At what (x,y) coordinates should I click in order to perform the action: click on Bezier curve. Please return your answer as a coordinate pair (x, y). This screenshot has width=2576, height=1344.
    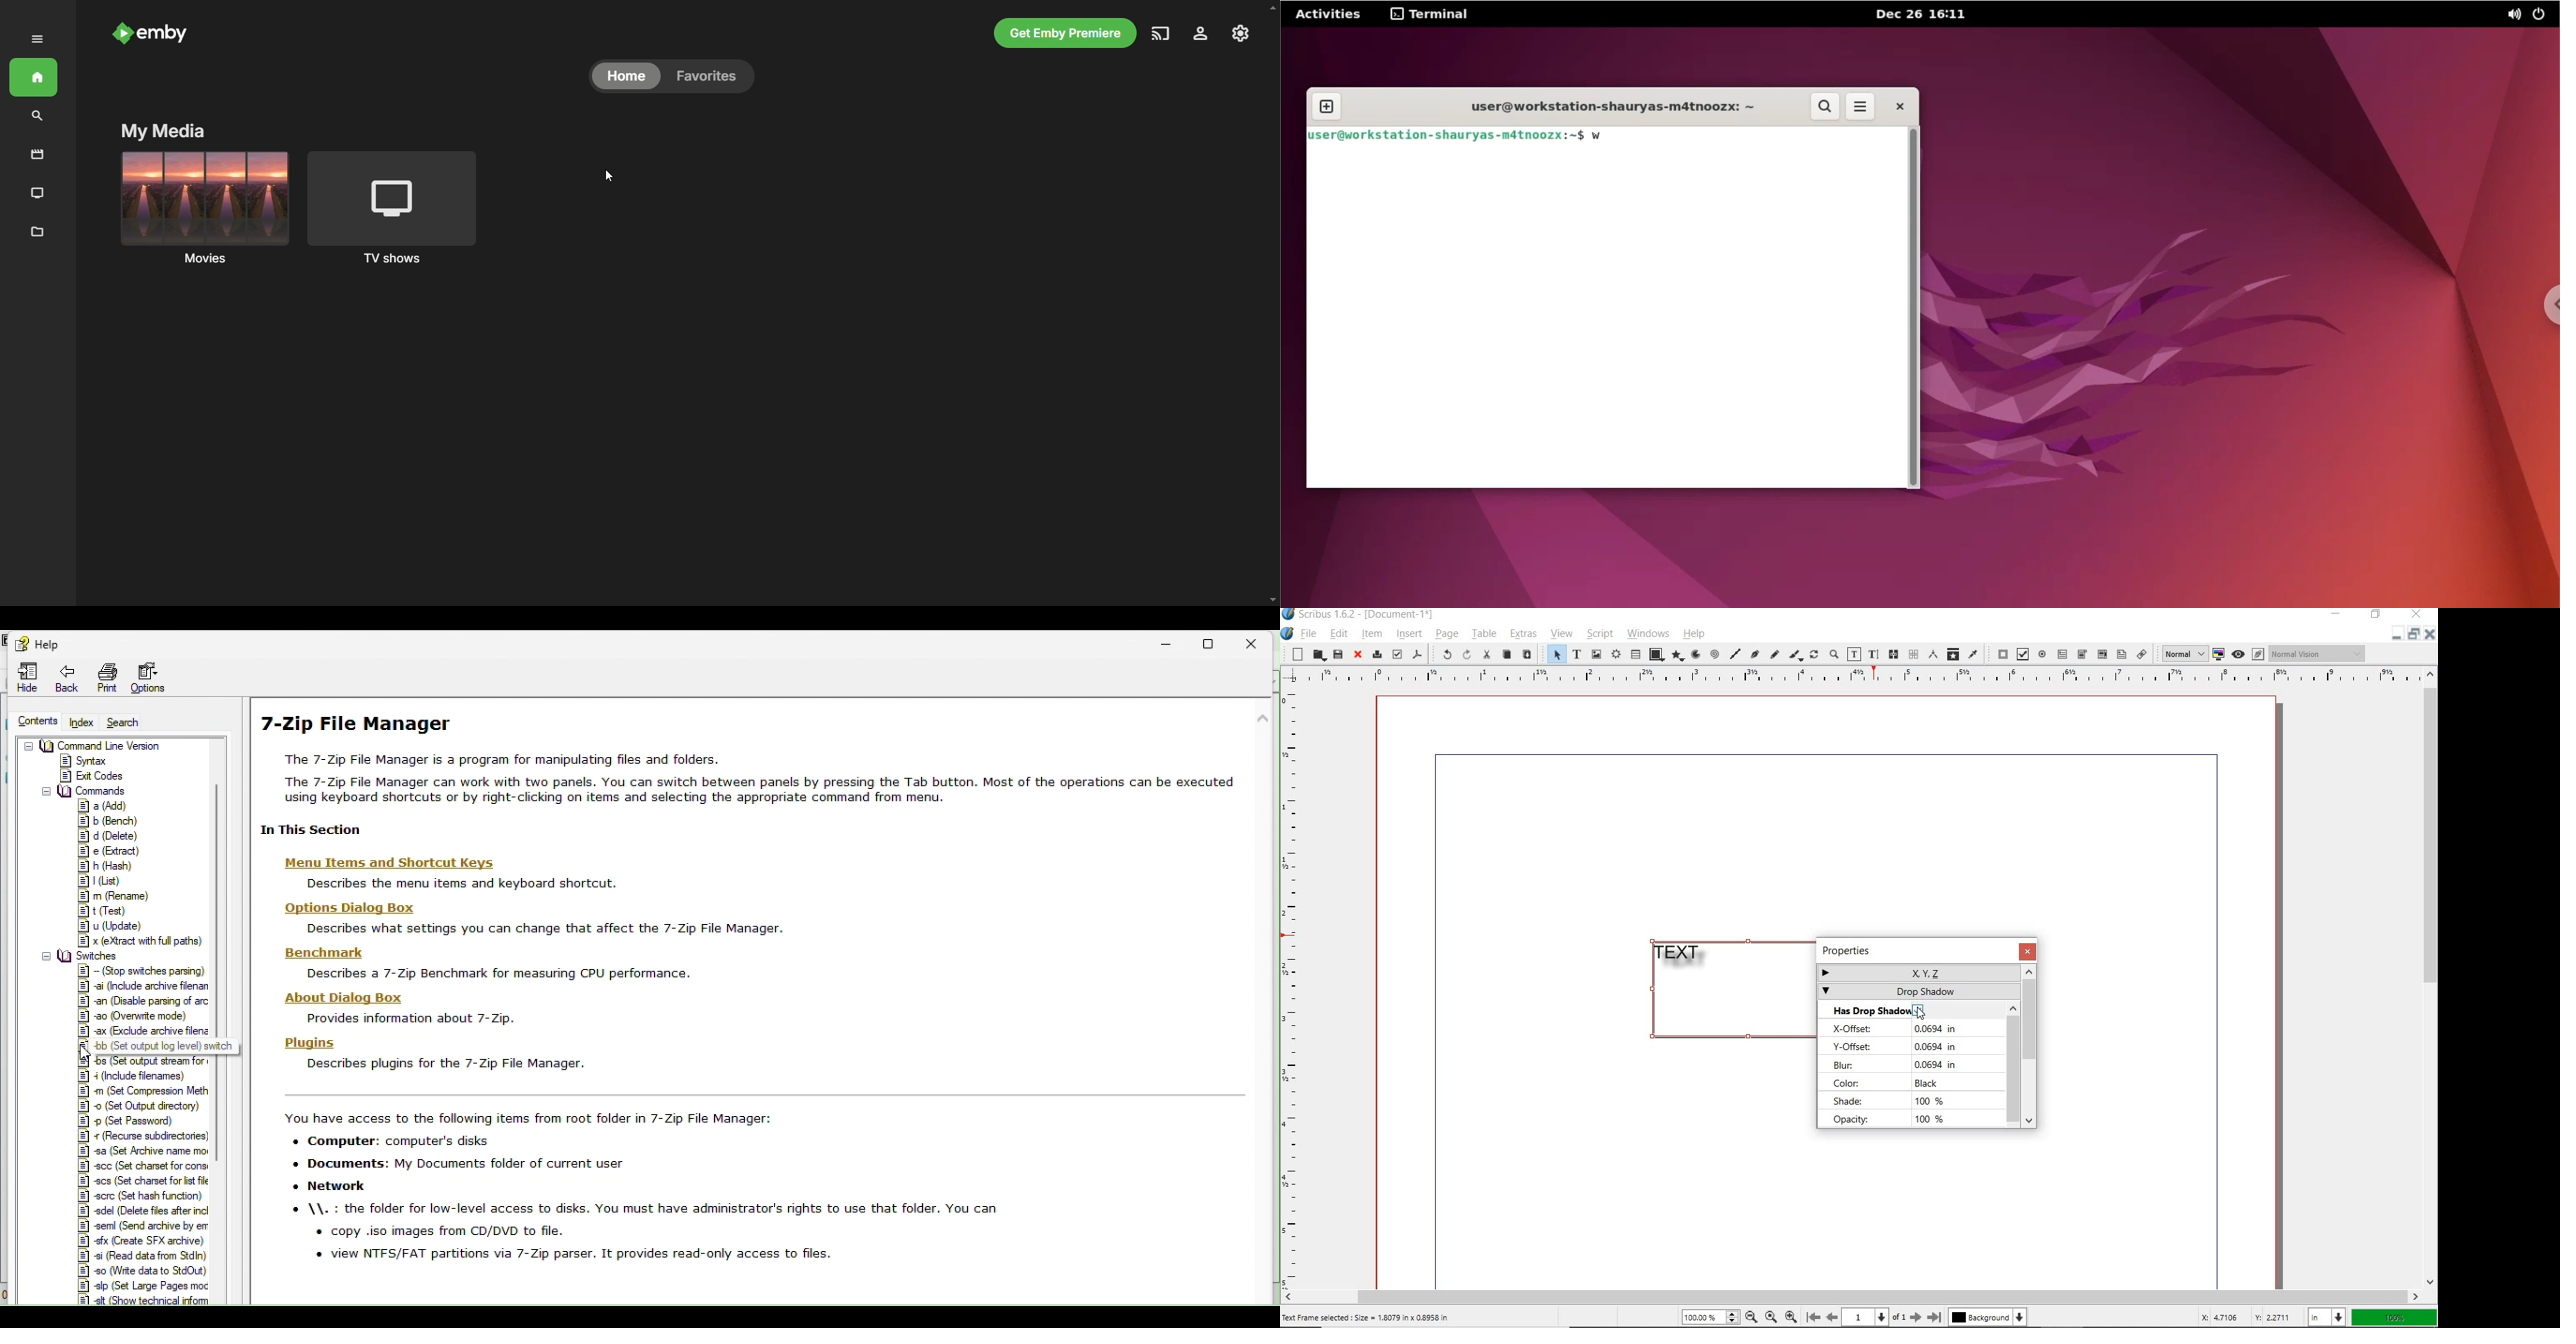
    Looking at the image, I should click on (1754, 654).